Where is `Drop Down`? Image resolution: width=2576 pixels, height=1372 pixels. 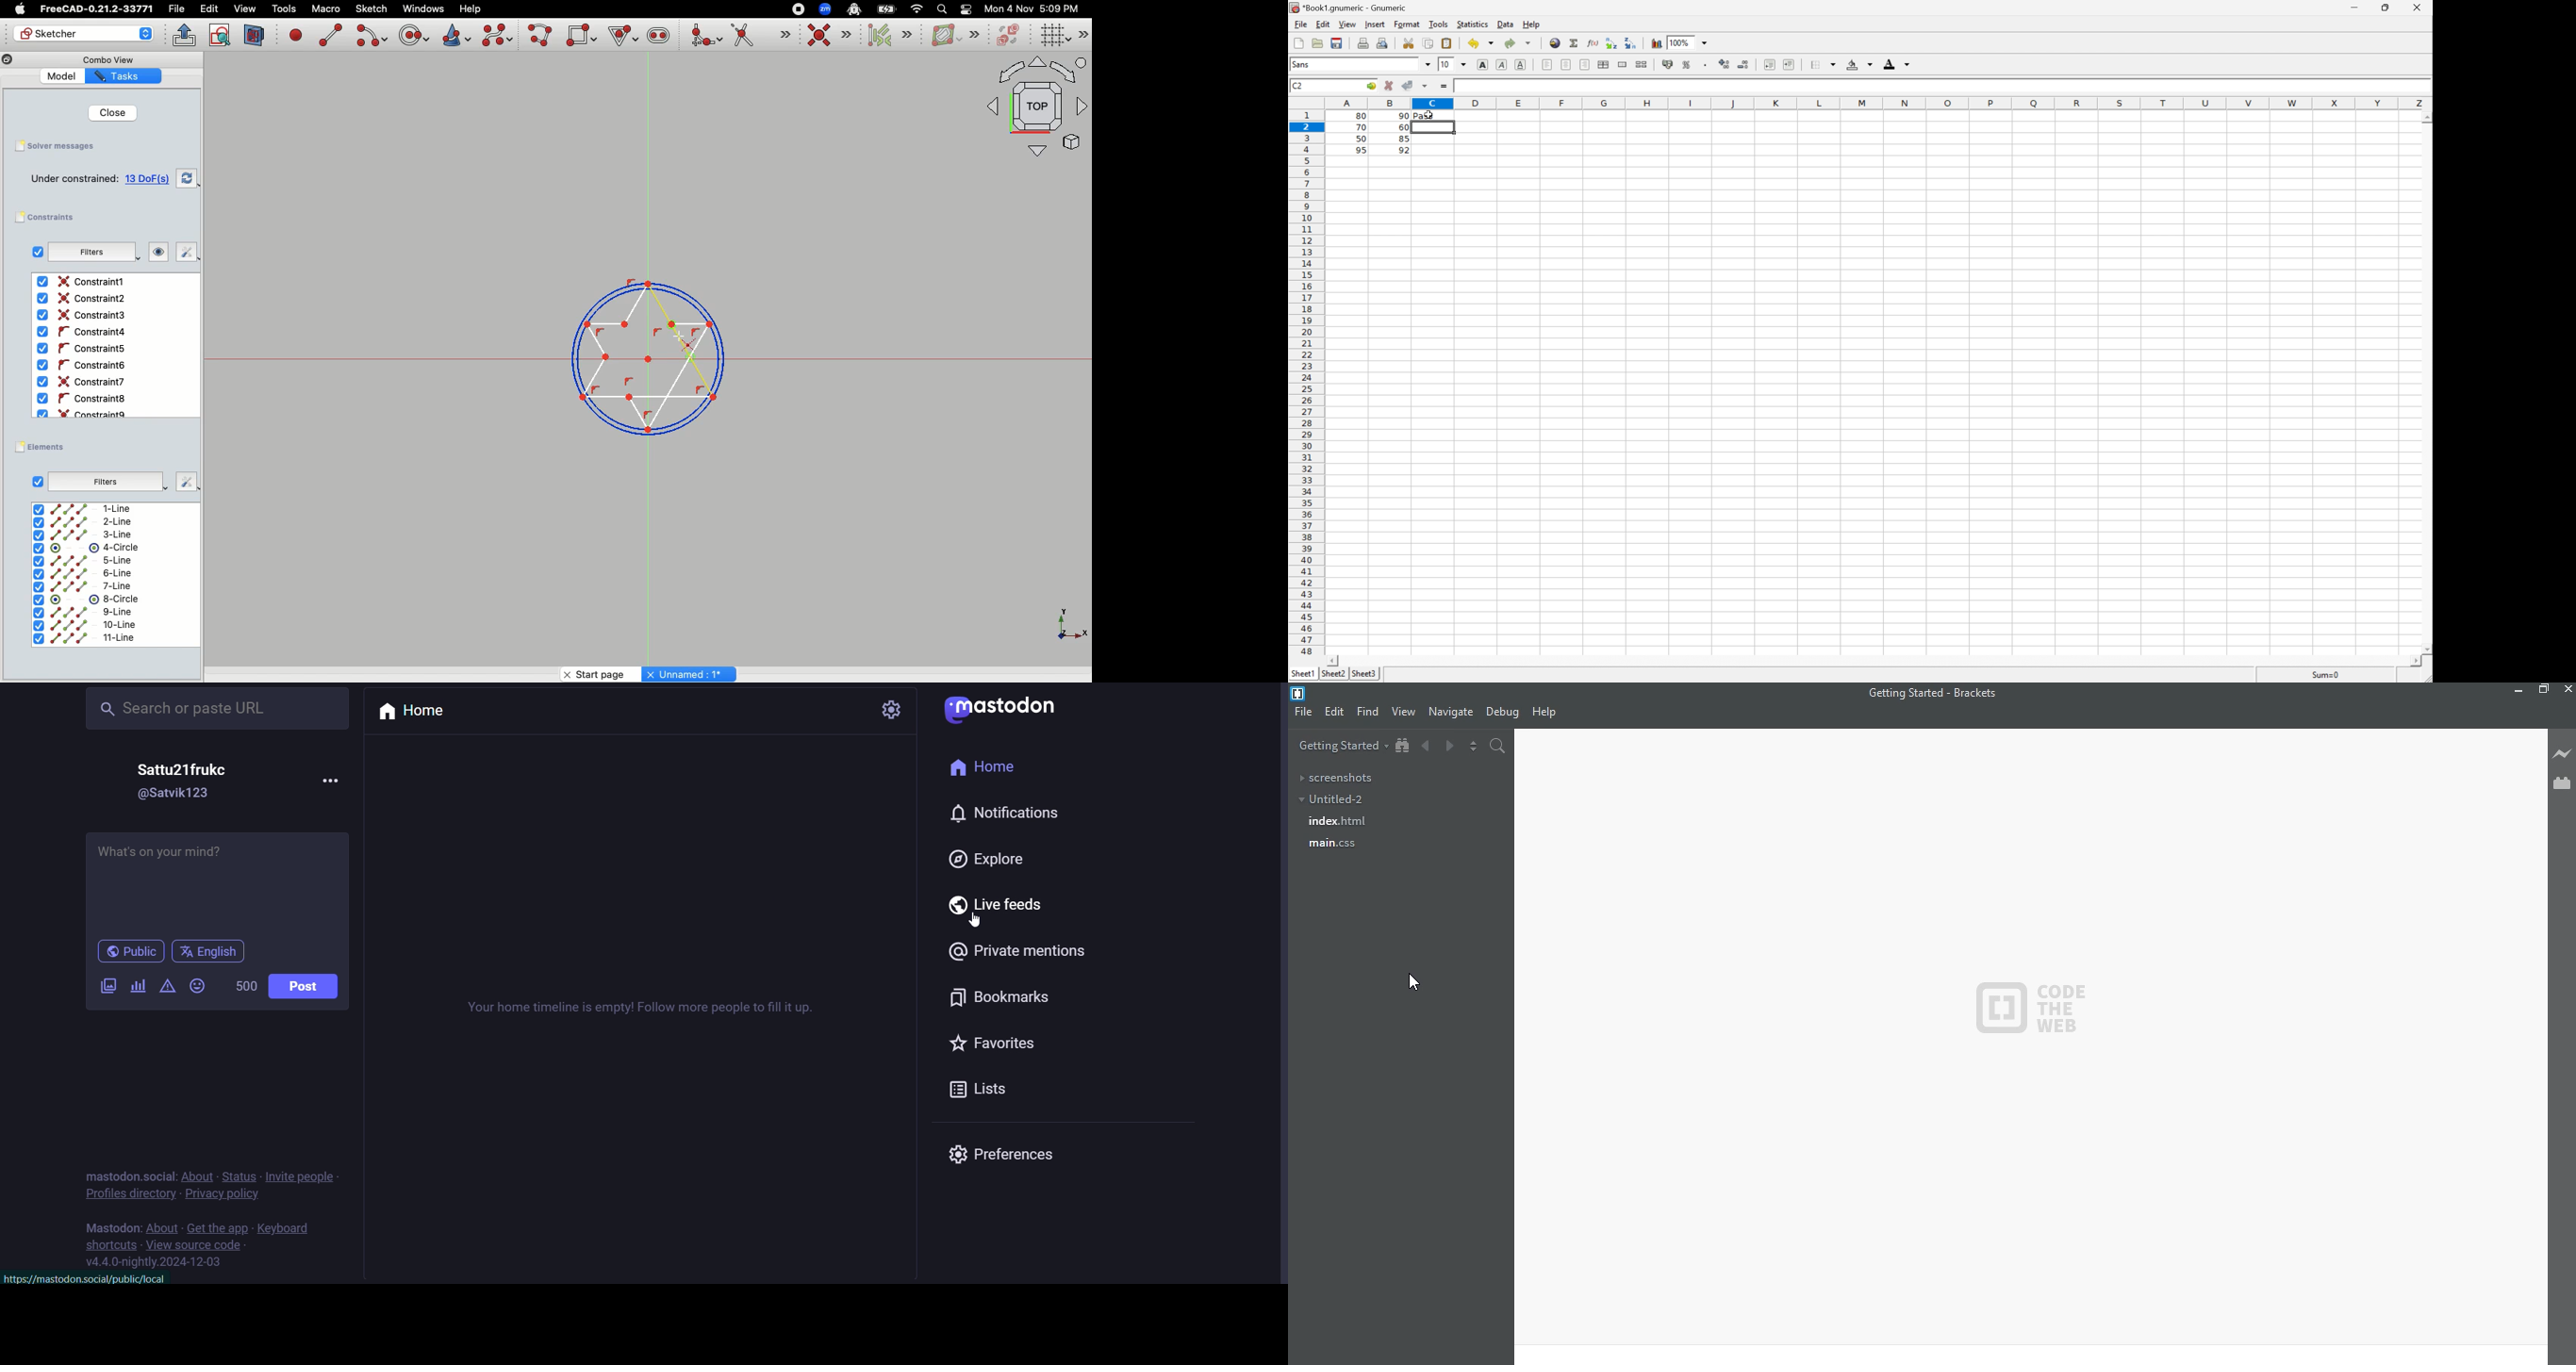 Drop Down is located at coordinates (1428, 65).